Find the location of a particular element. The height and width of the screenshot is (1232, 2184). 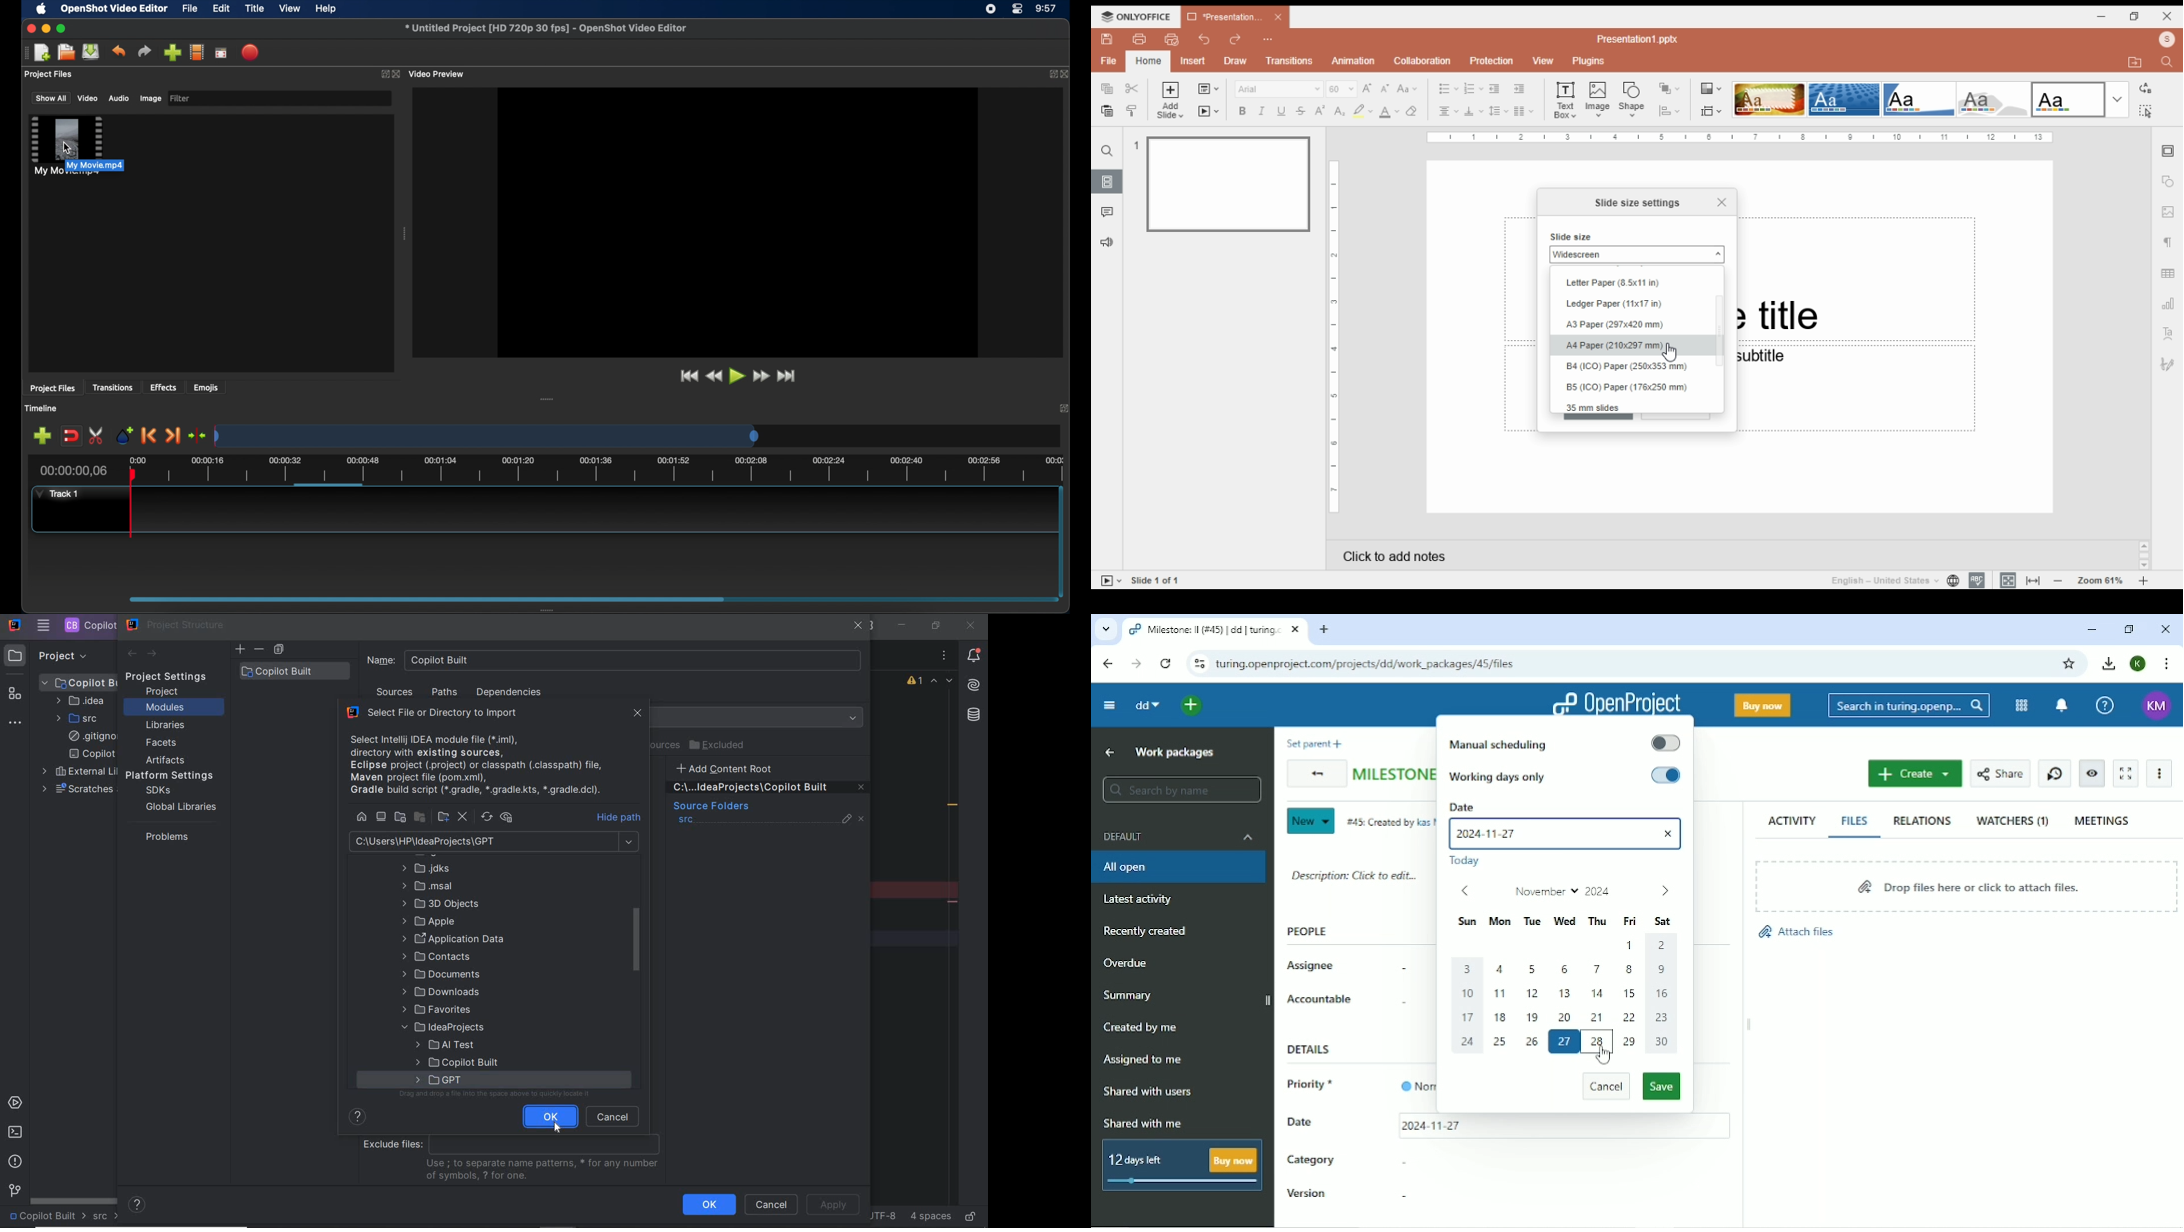

Widescreen is located at coordinates (1636, 254).